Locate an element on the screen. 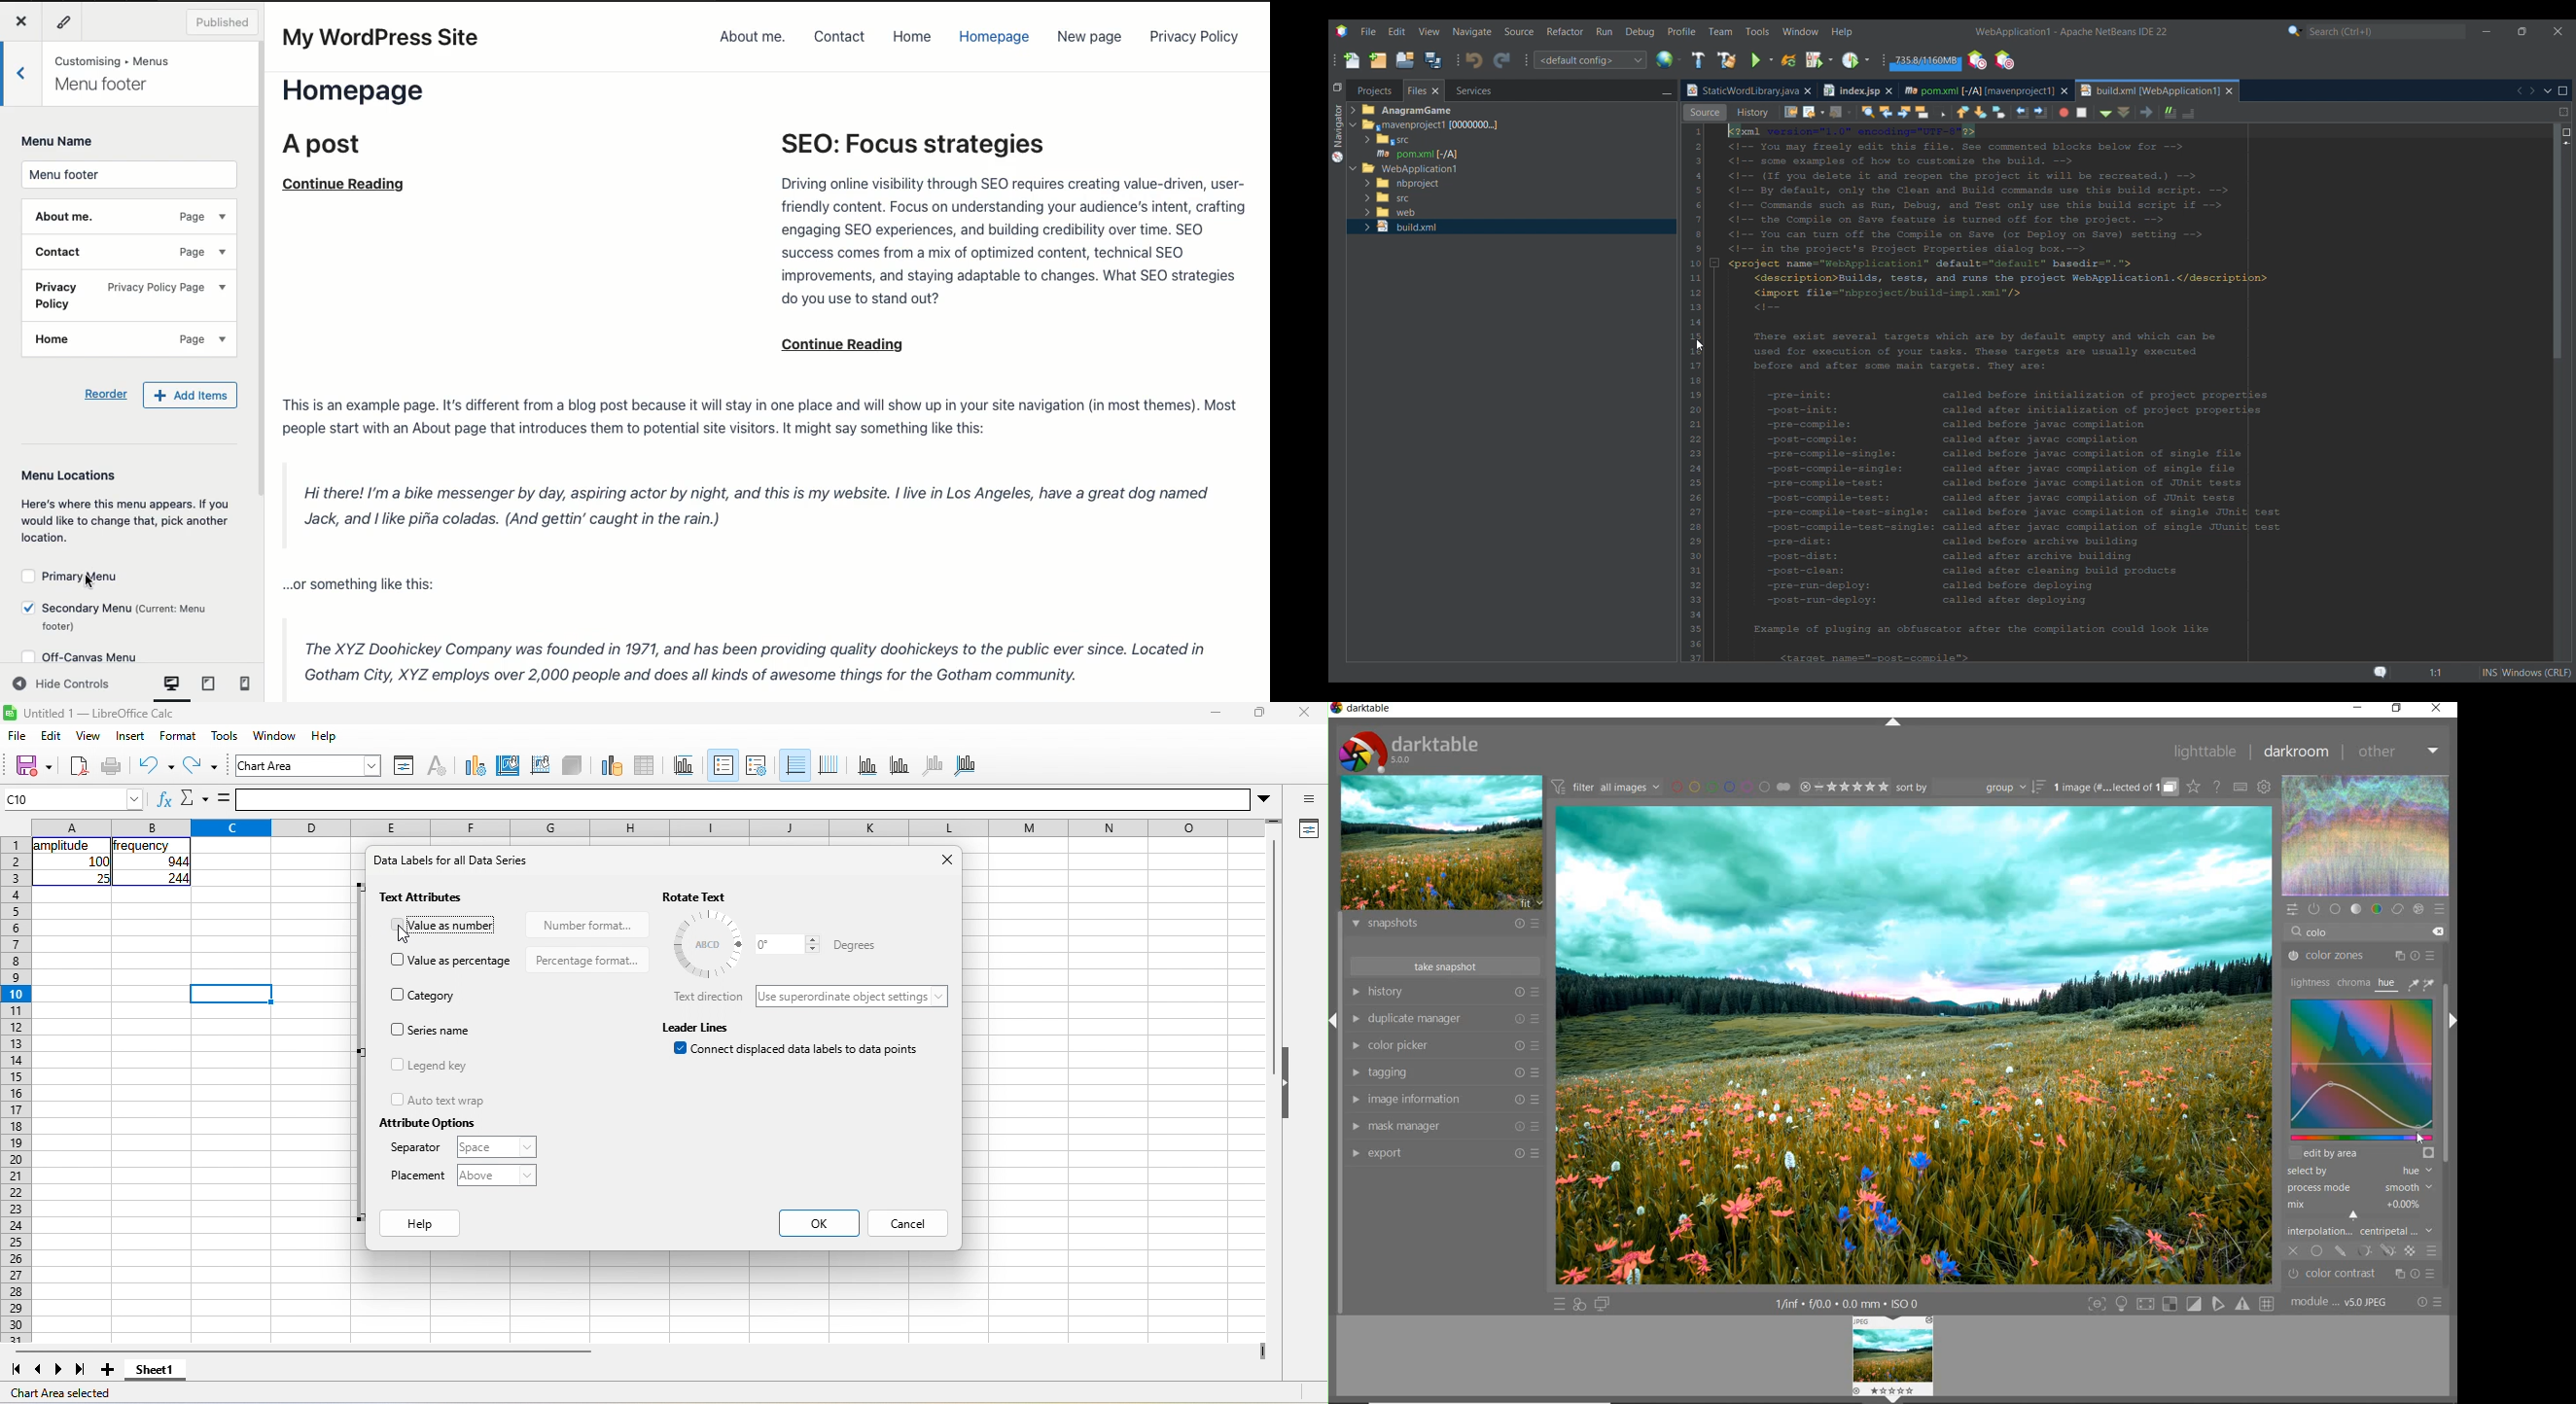 The width and height of the screenshot is (2576, 1428). Reorder is located at coordinates (107, 392).